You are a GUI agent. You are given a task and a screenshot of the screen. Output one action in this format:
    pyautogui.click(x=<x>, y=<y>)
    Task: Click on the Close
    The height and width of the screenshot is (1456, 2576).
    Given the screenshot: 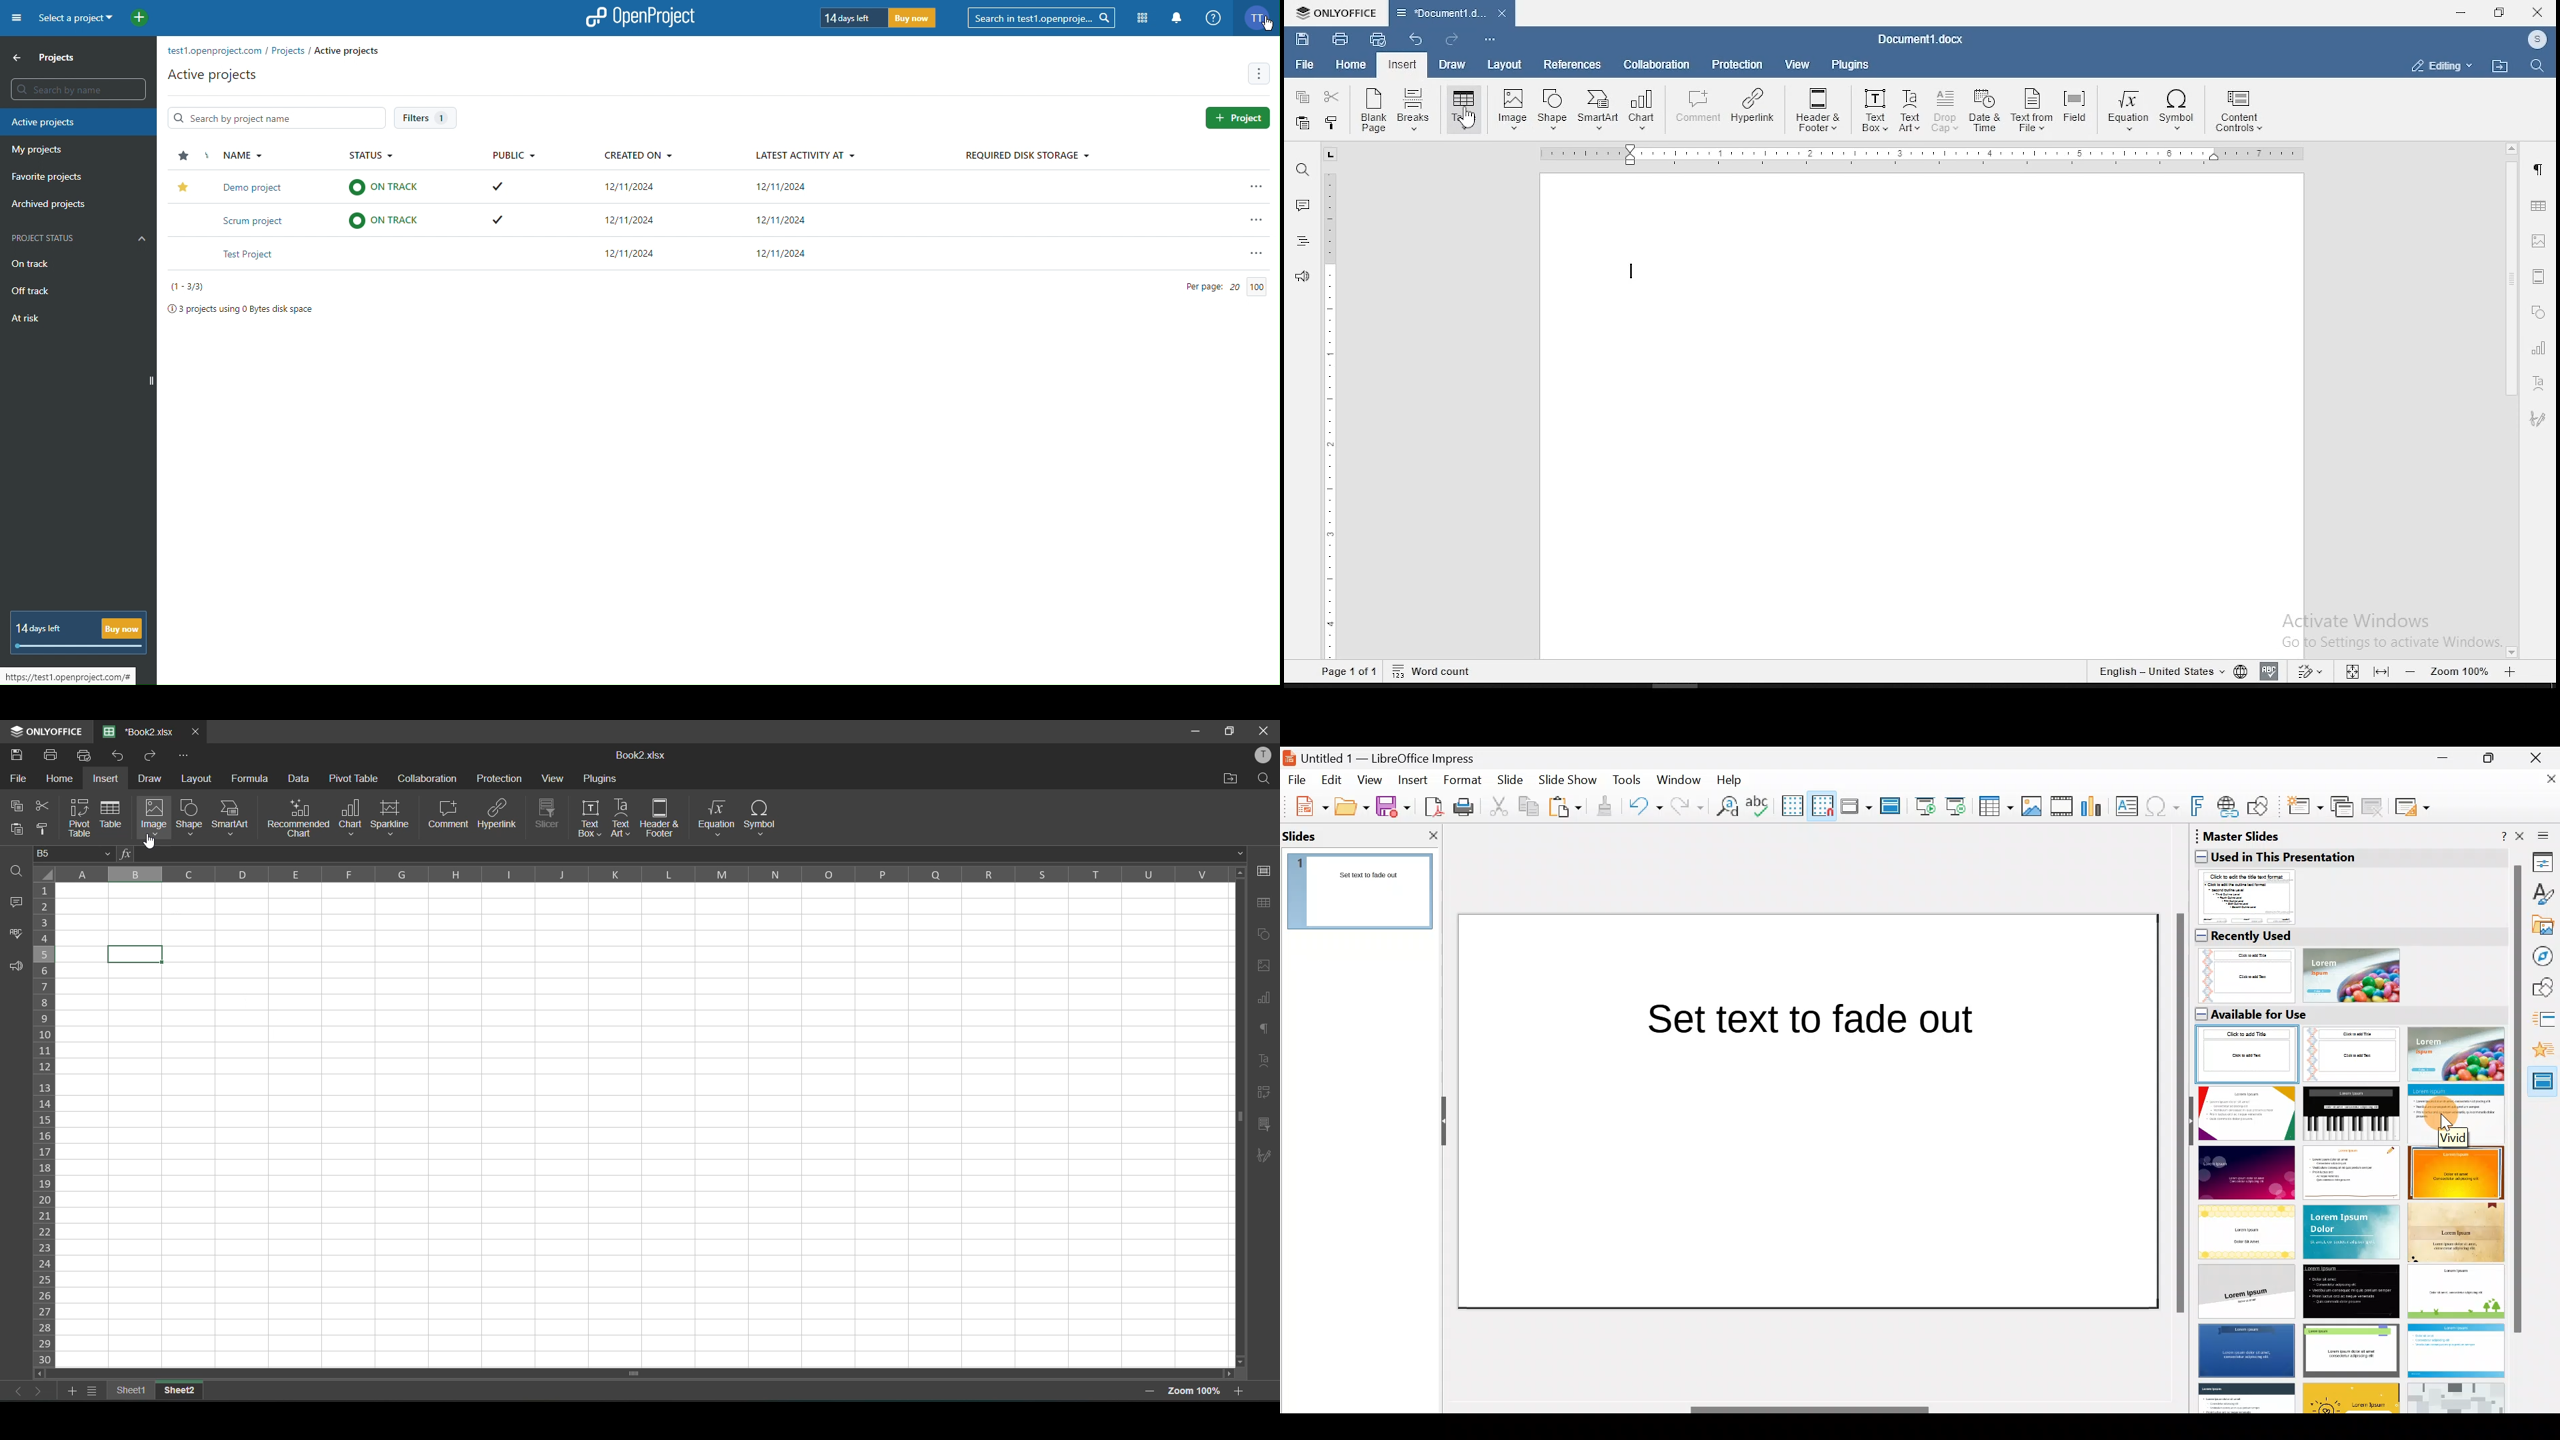 What is the action you would take?
    pyautogui.click(x=2541, y=756)
    